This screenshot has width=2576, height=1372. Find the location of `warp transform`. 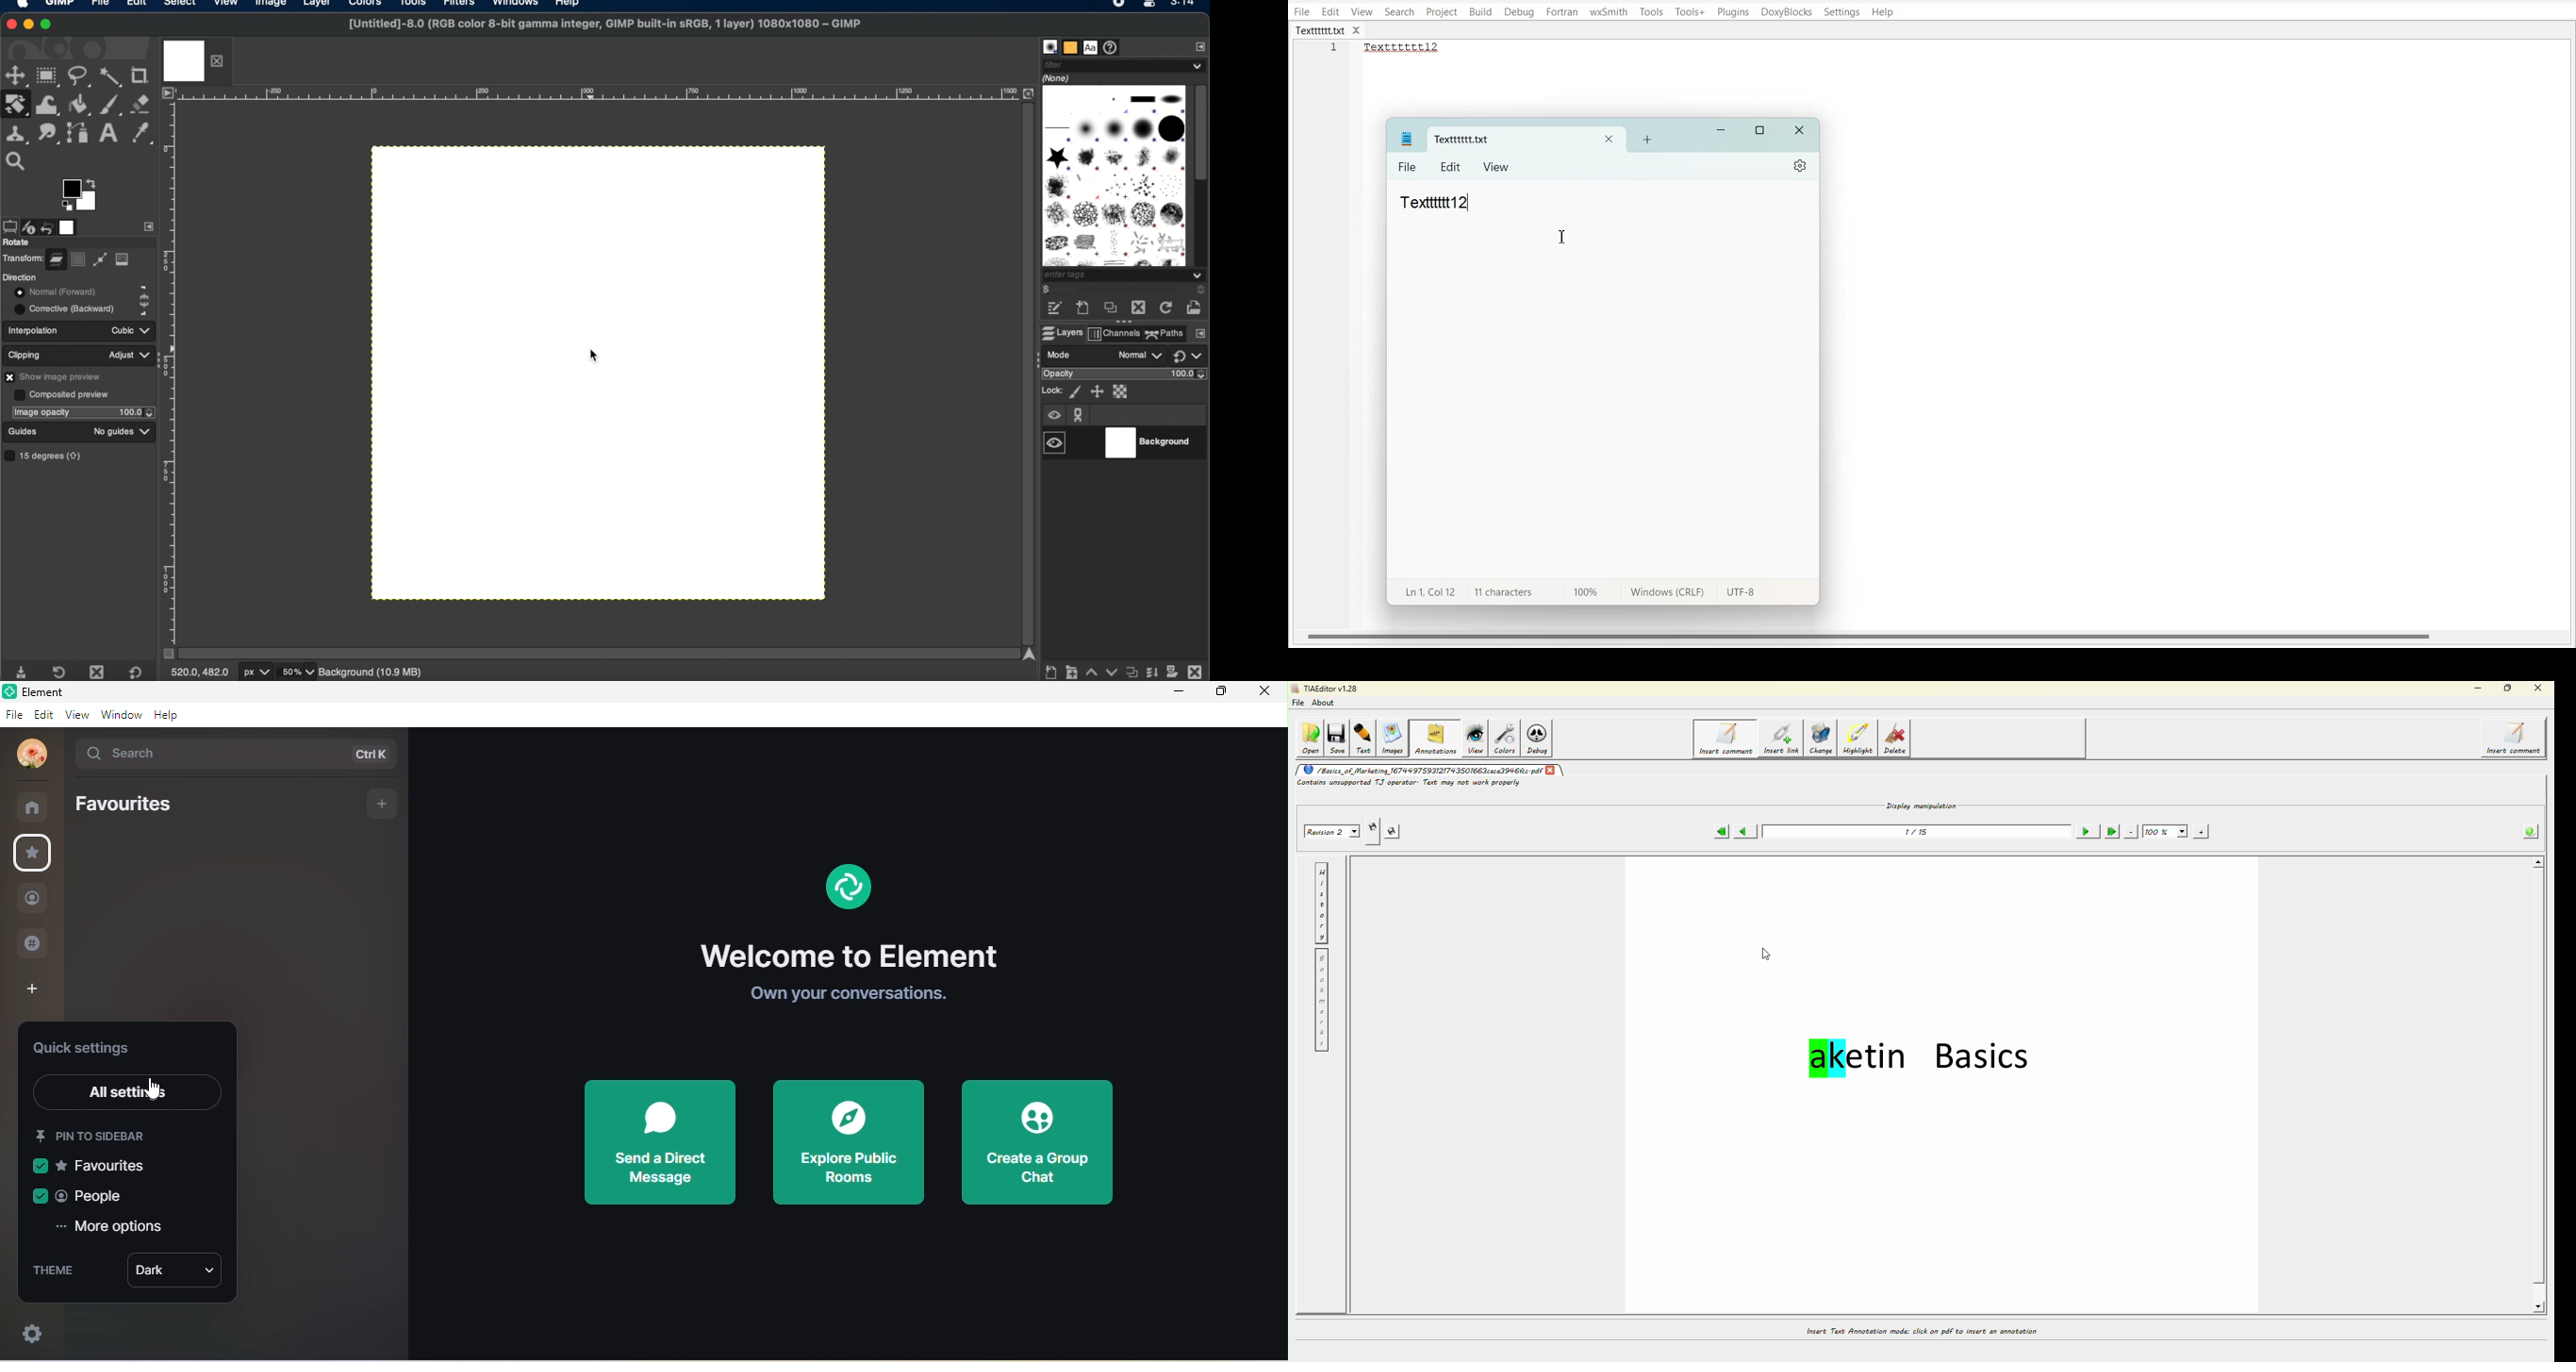

warp transform is located at coordinates (47, 103).